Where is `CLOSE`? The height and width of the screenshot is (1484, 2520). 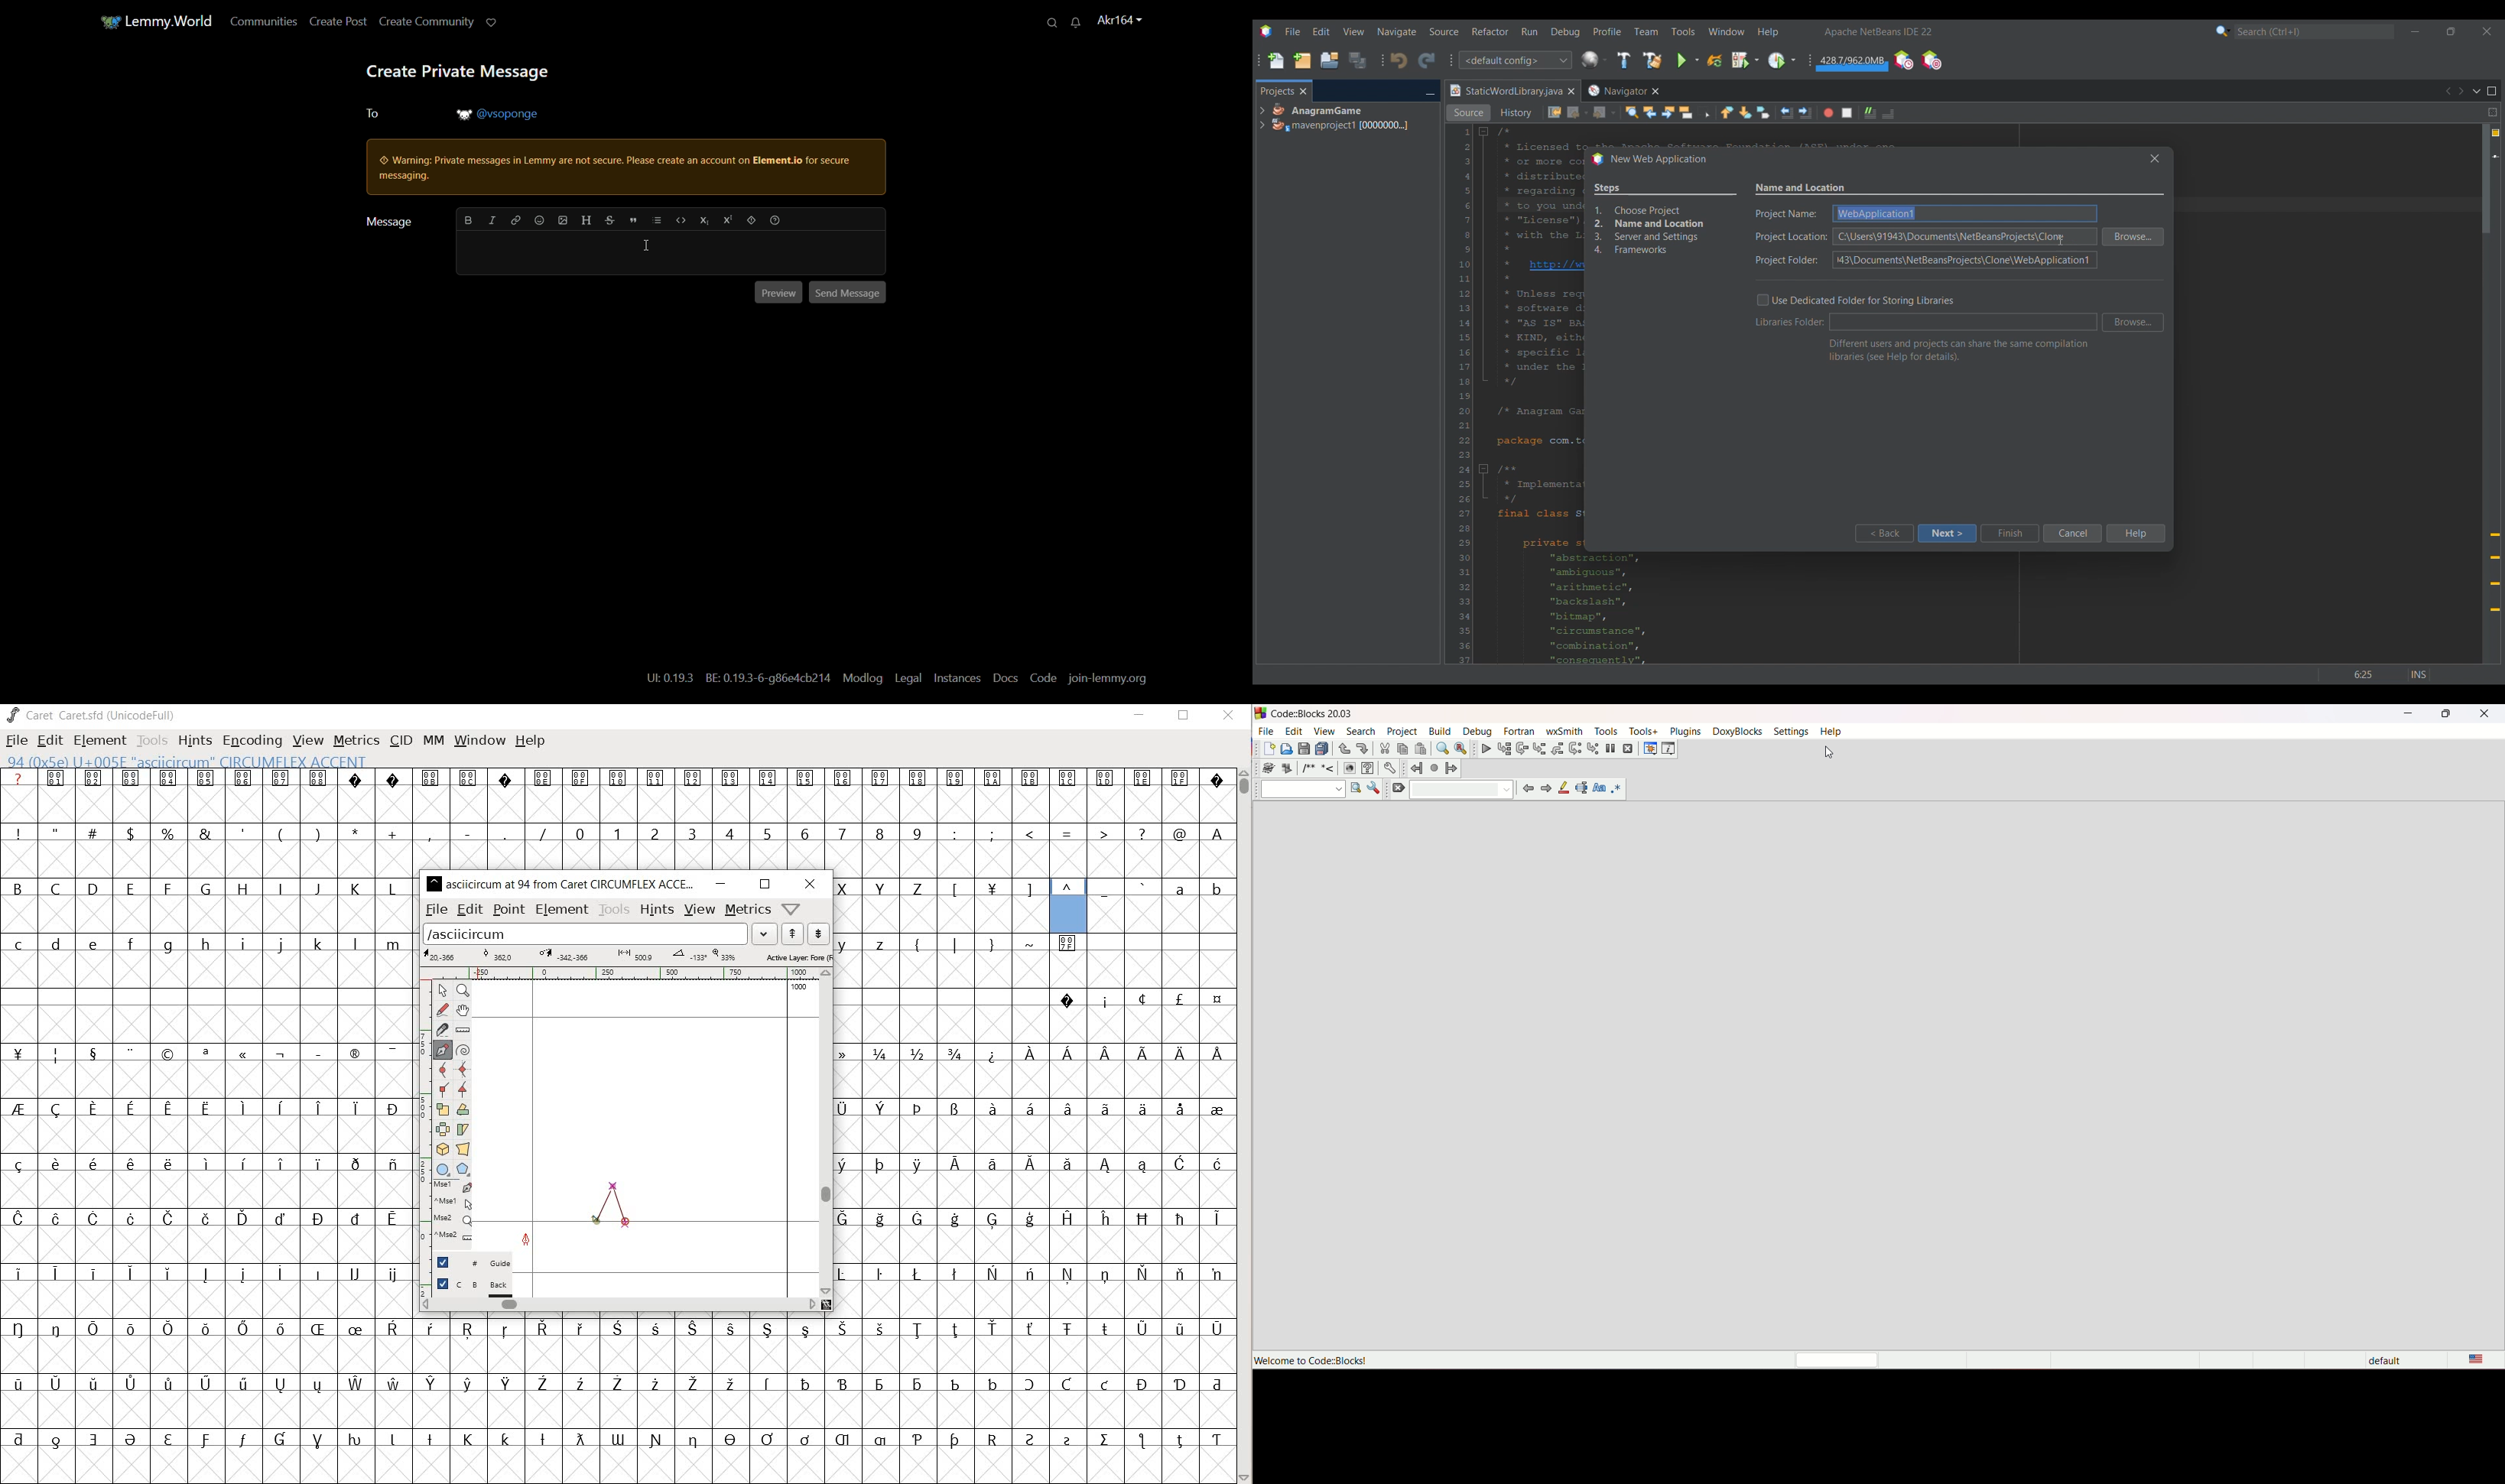 CLOSE is located at coordinates (1227, 716).